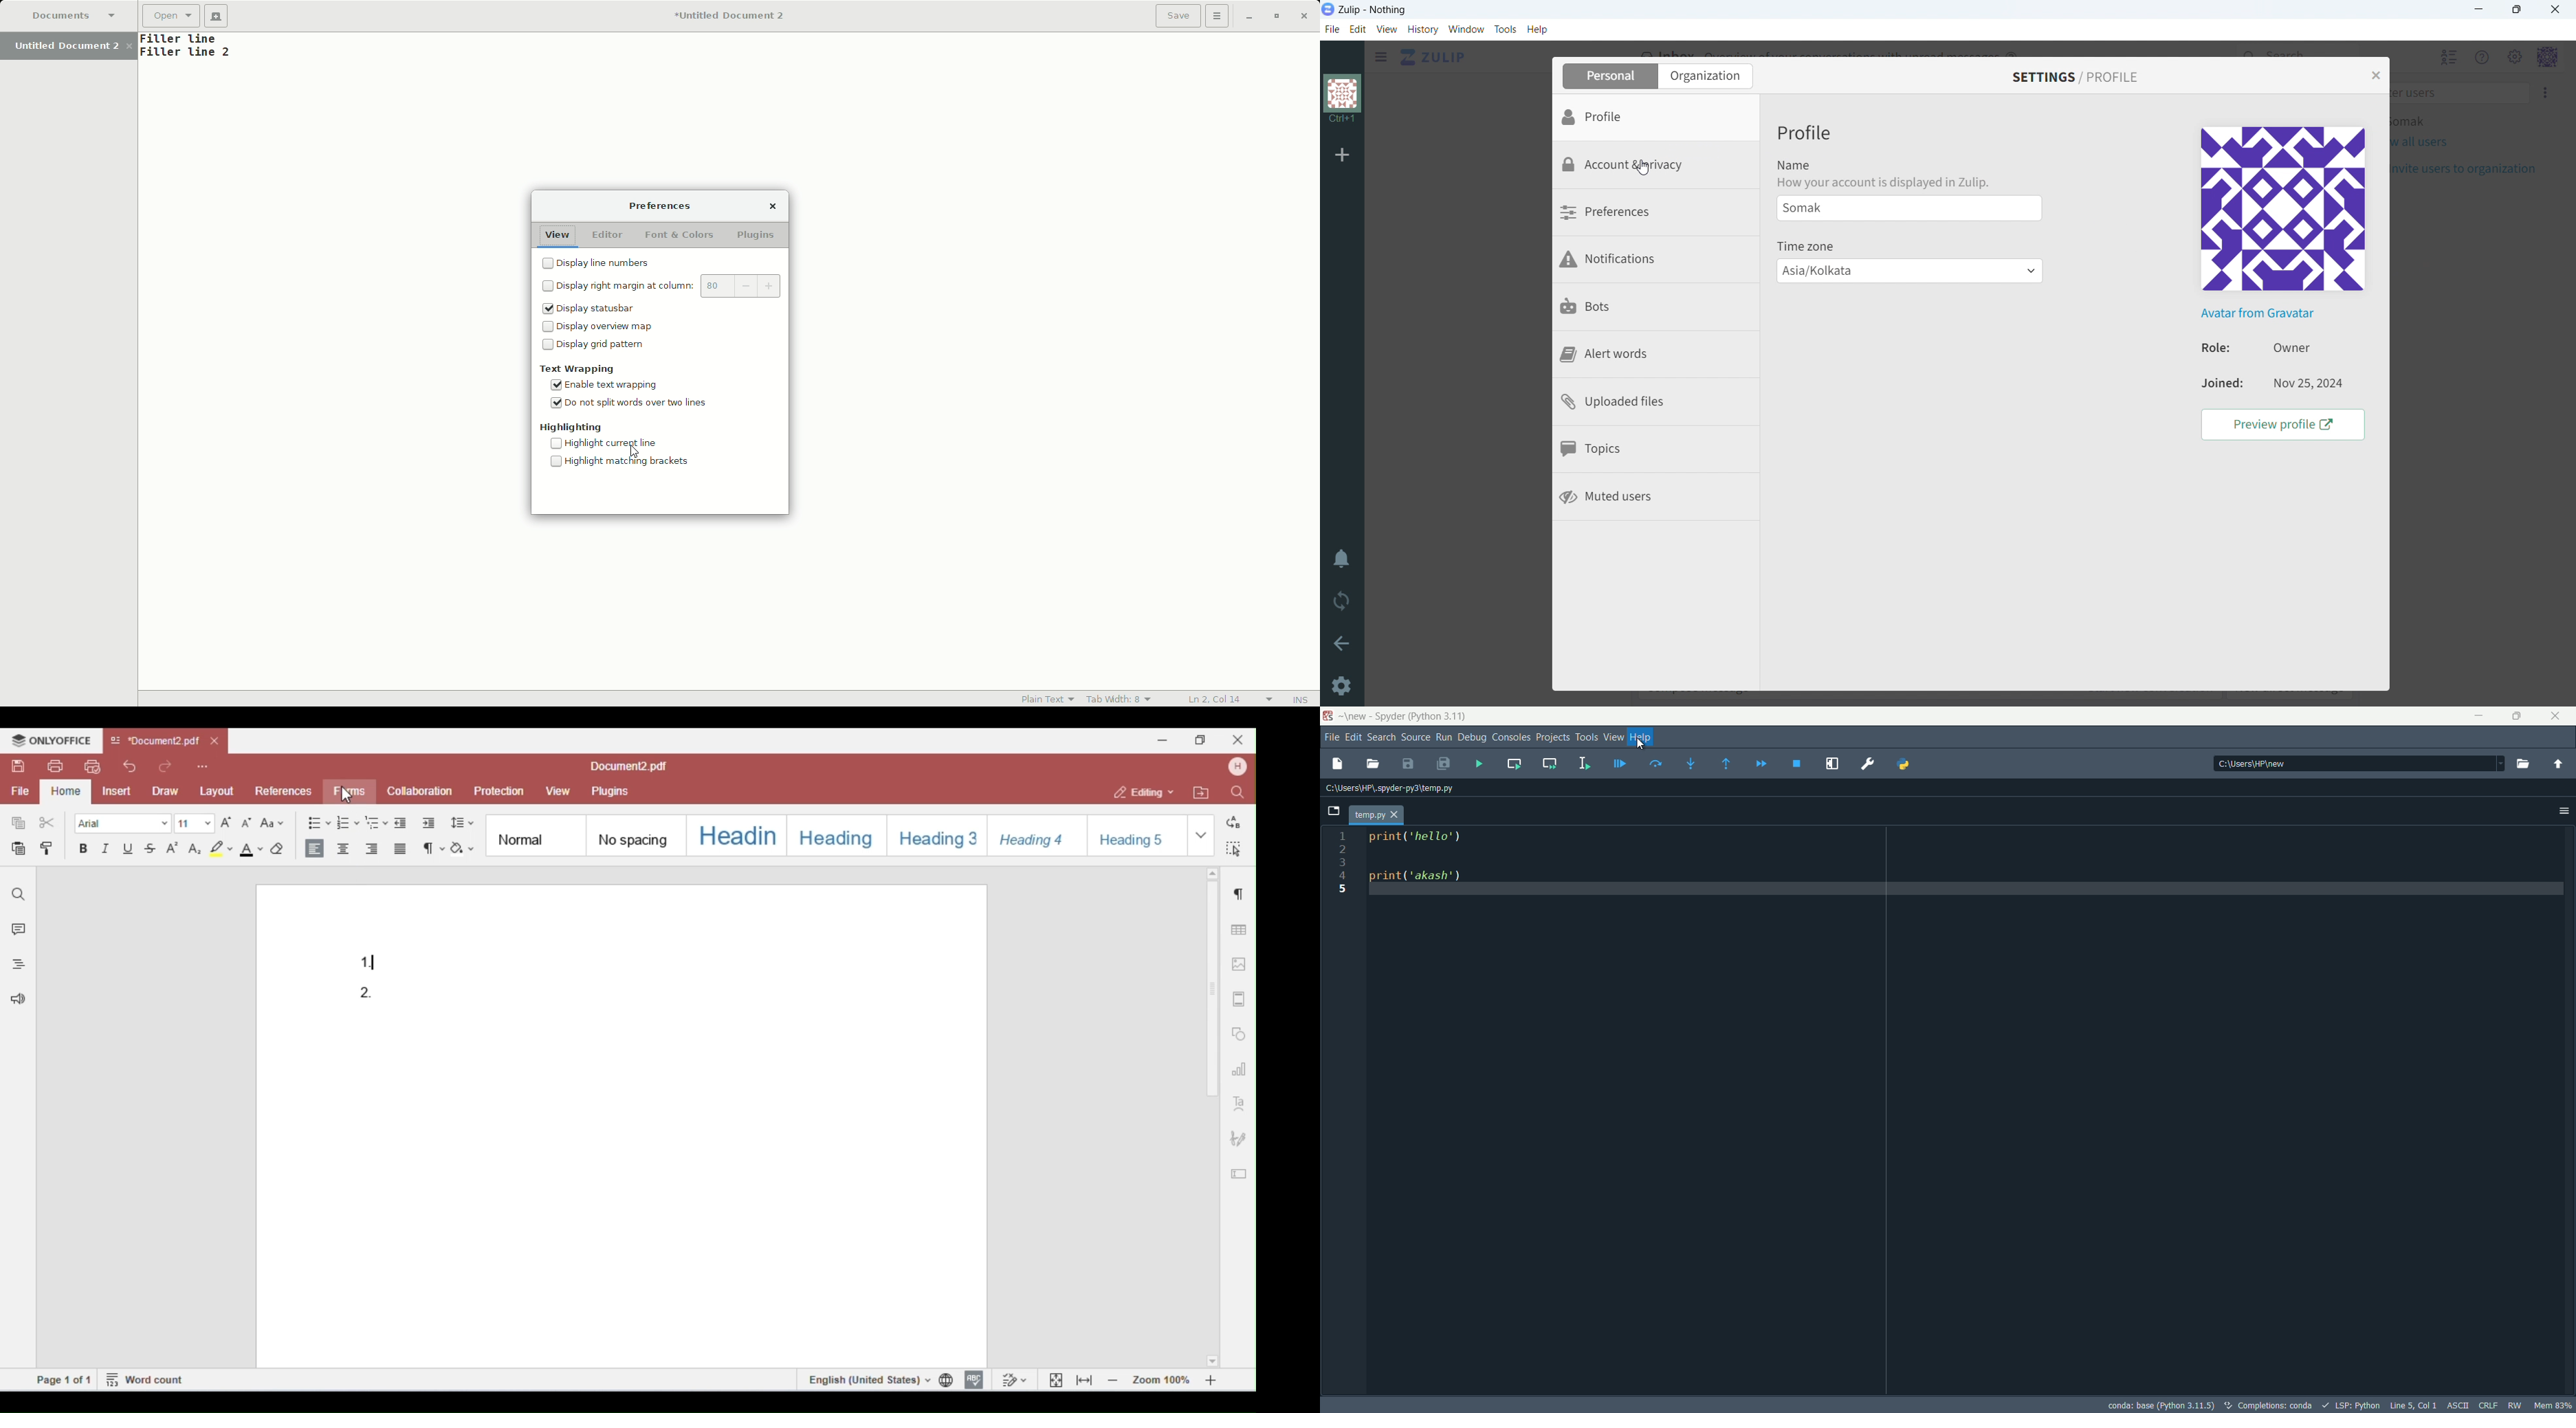 The height and width of the screenshot is (1428, 2576). Describe the element at coordinates (2547, 58) in the screenshot. I see `profile menu` at that location.